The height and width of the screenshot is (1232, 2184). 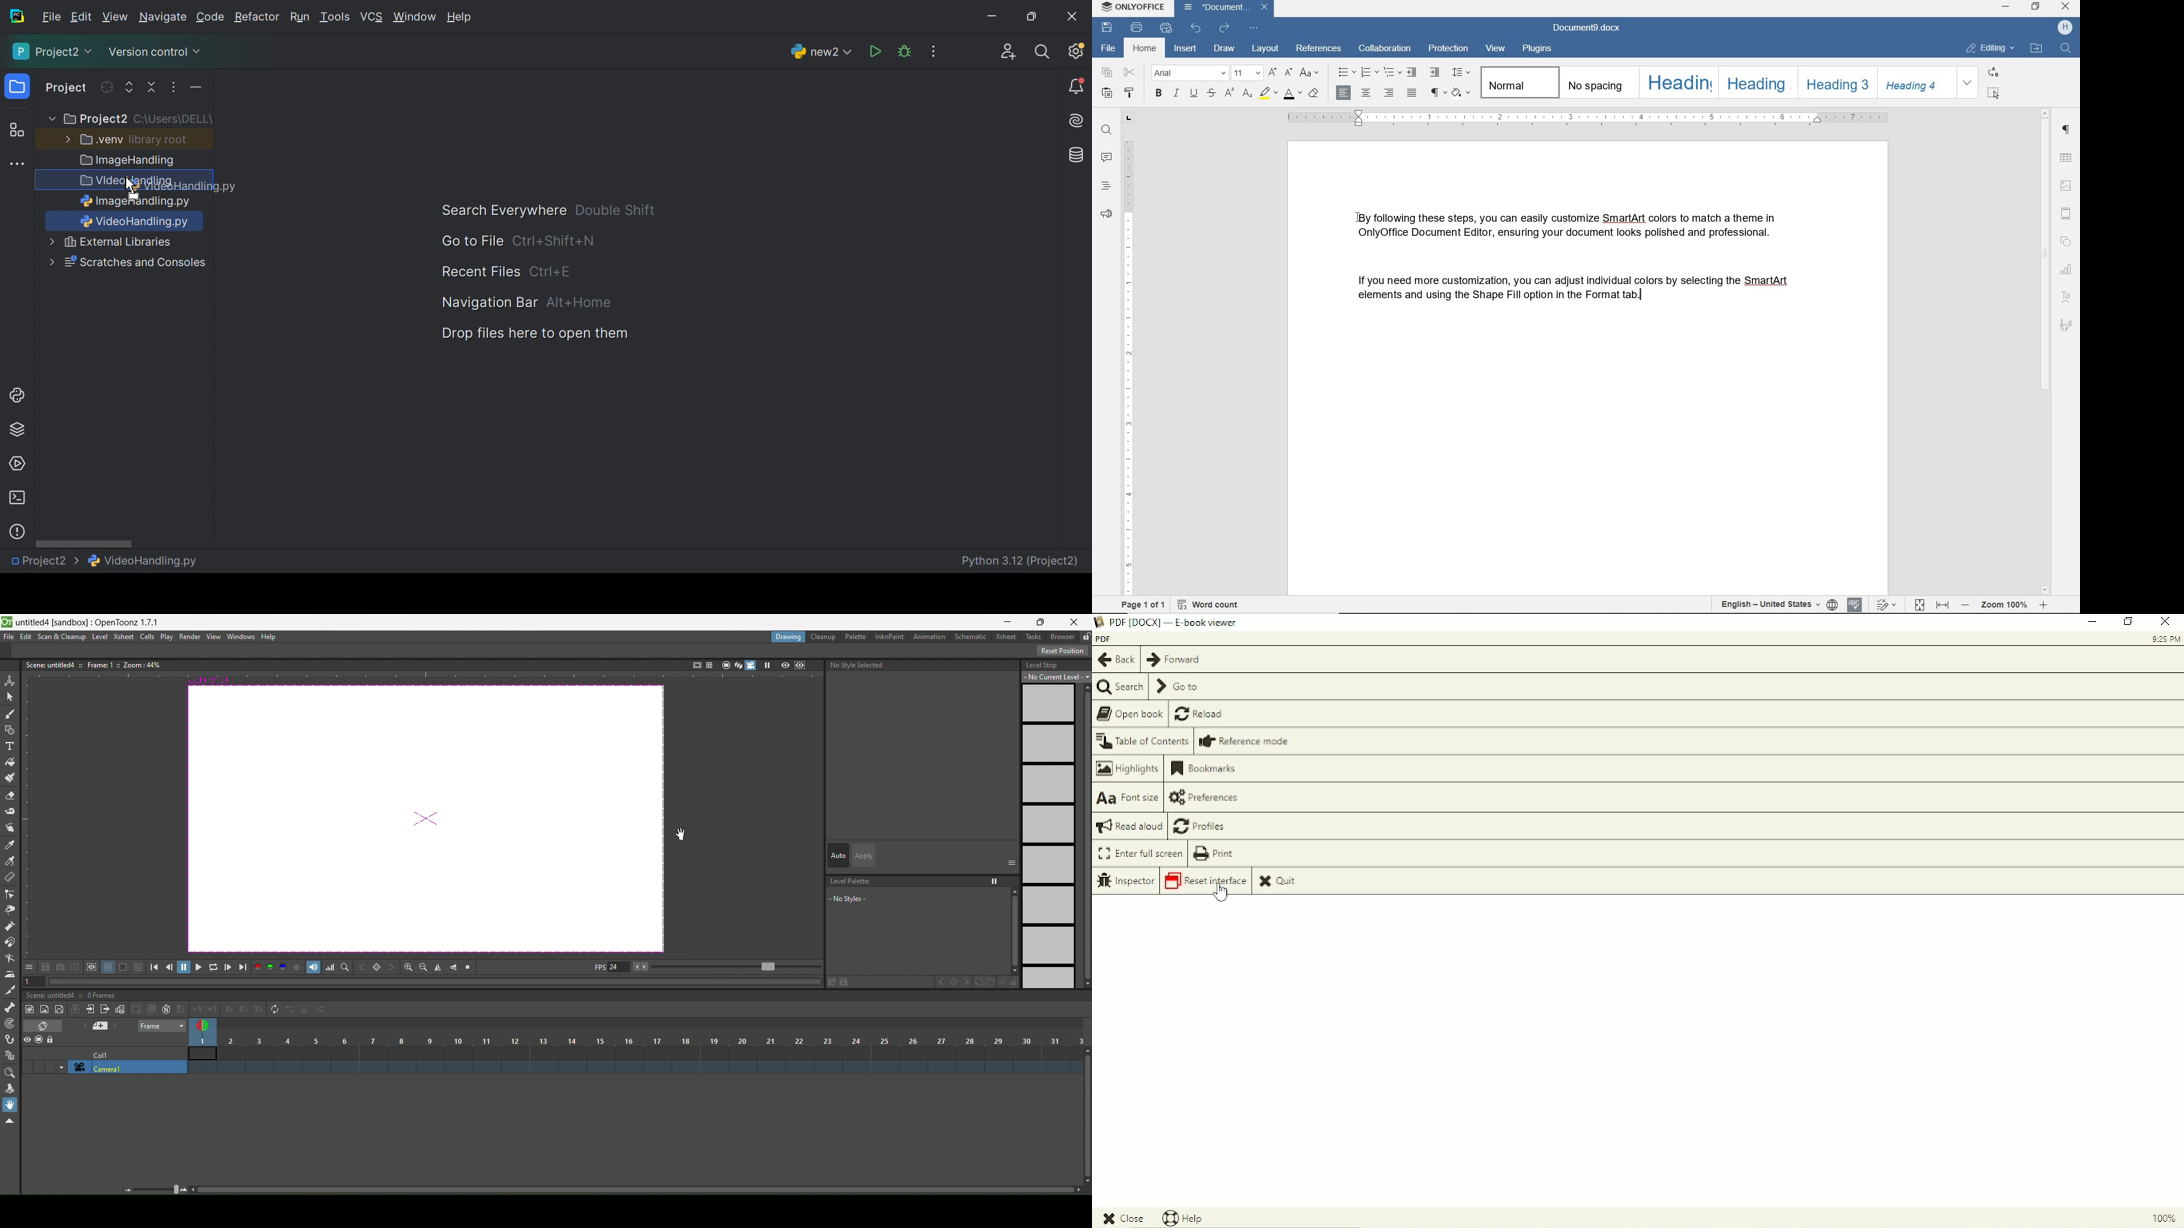 What do you see at coordinates (1211, 94) in the screenshot?
I see `strikethrough` at bounding box center [1211, 94].